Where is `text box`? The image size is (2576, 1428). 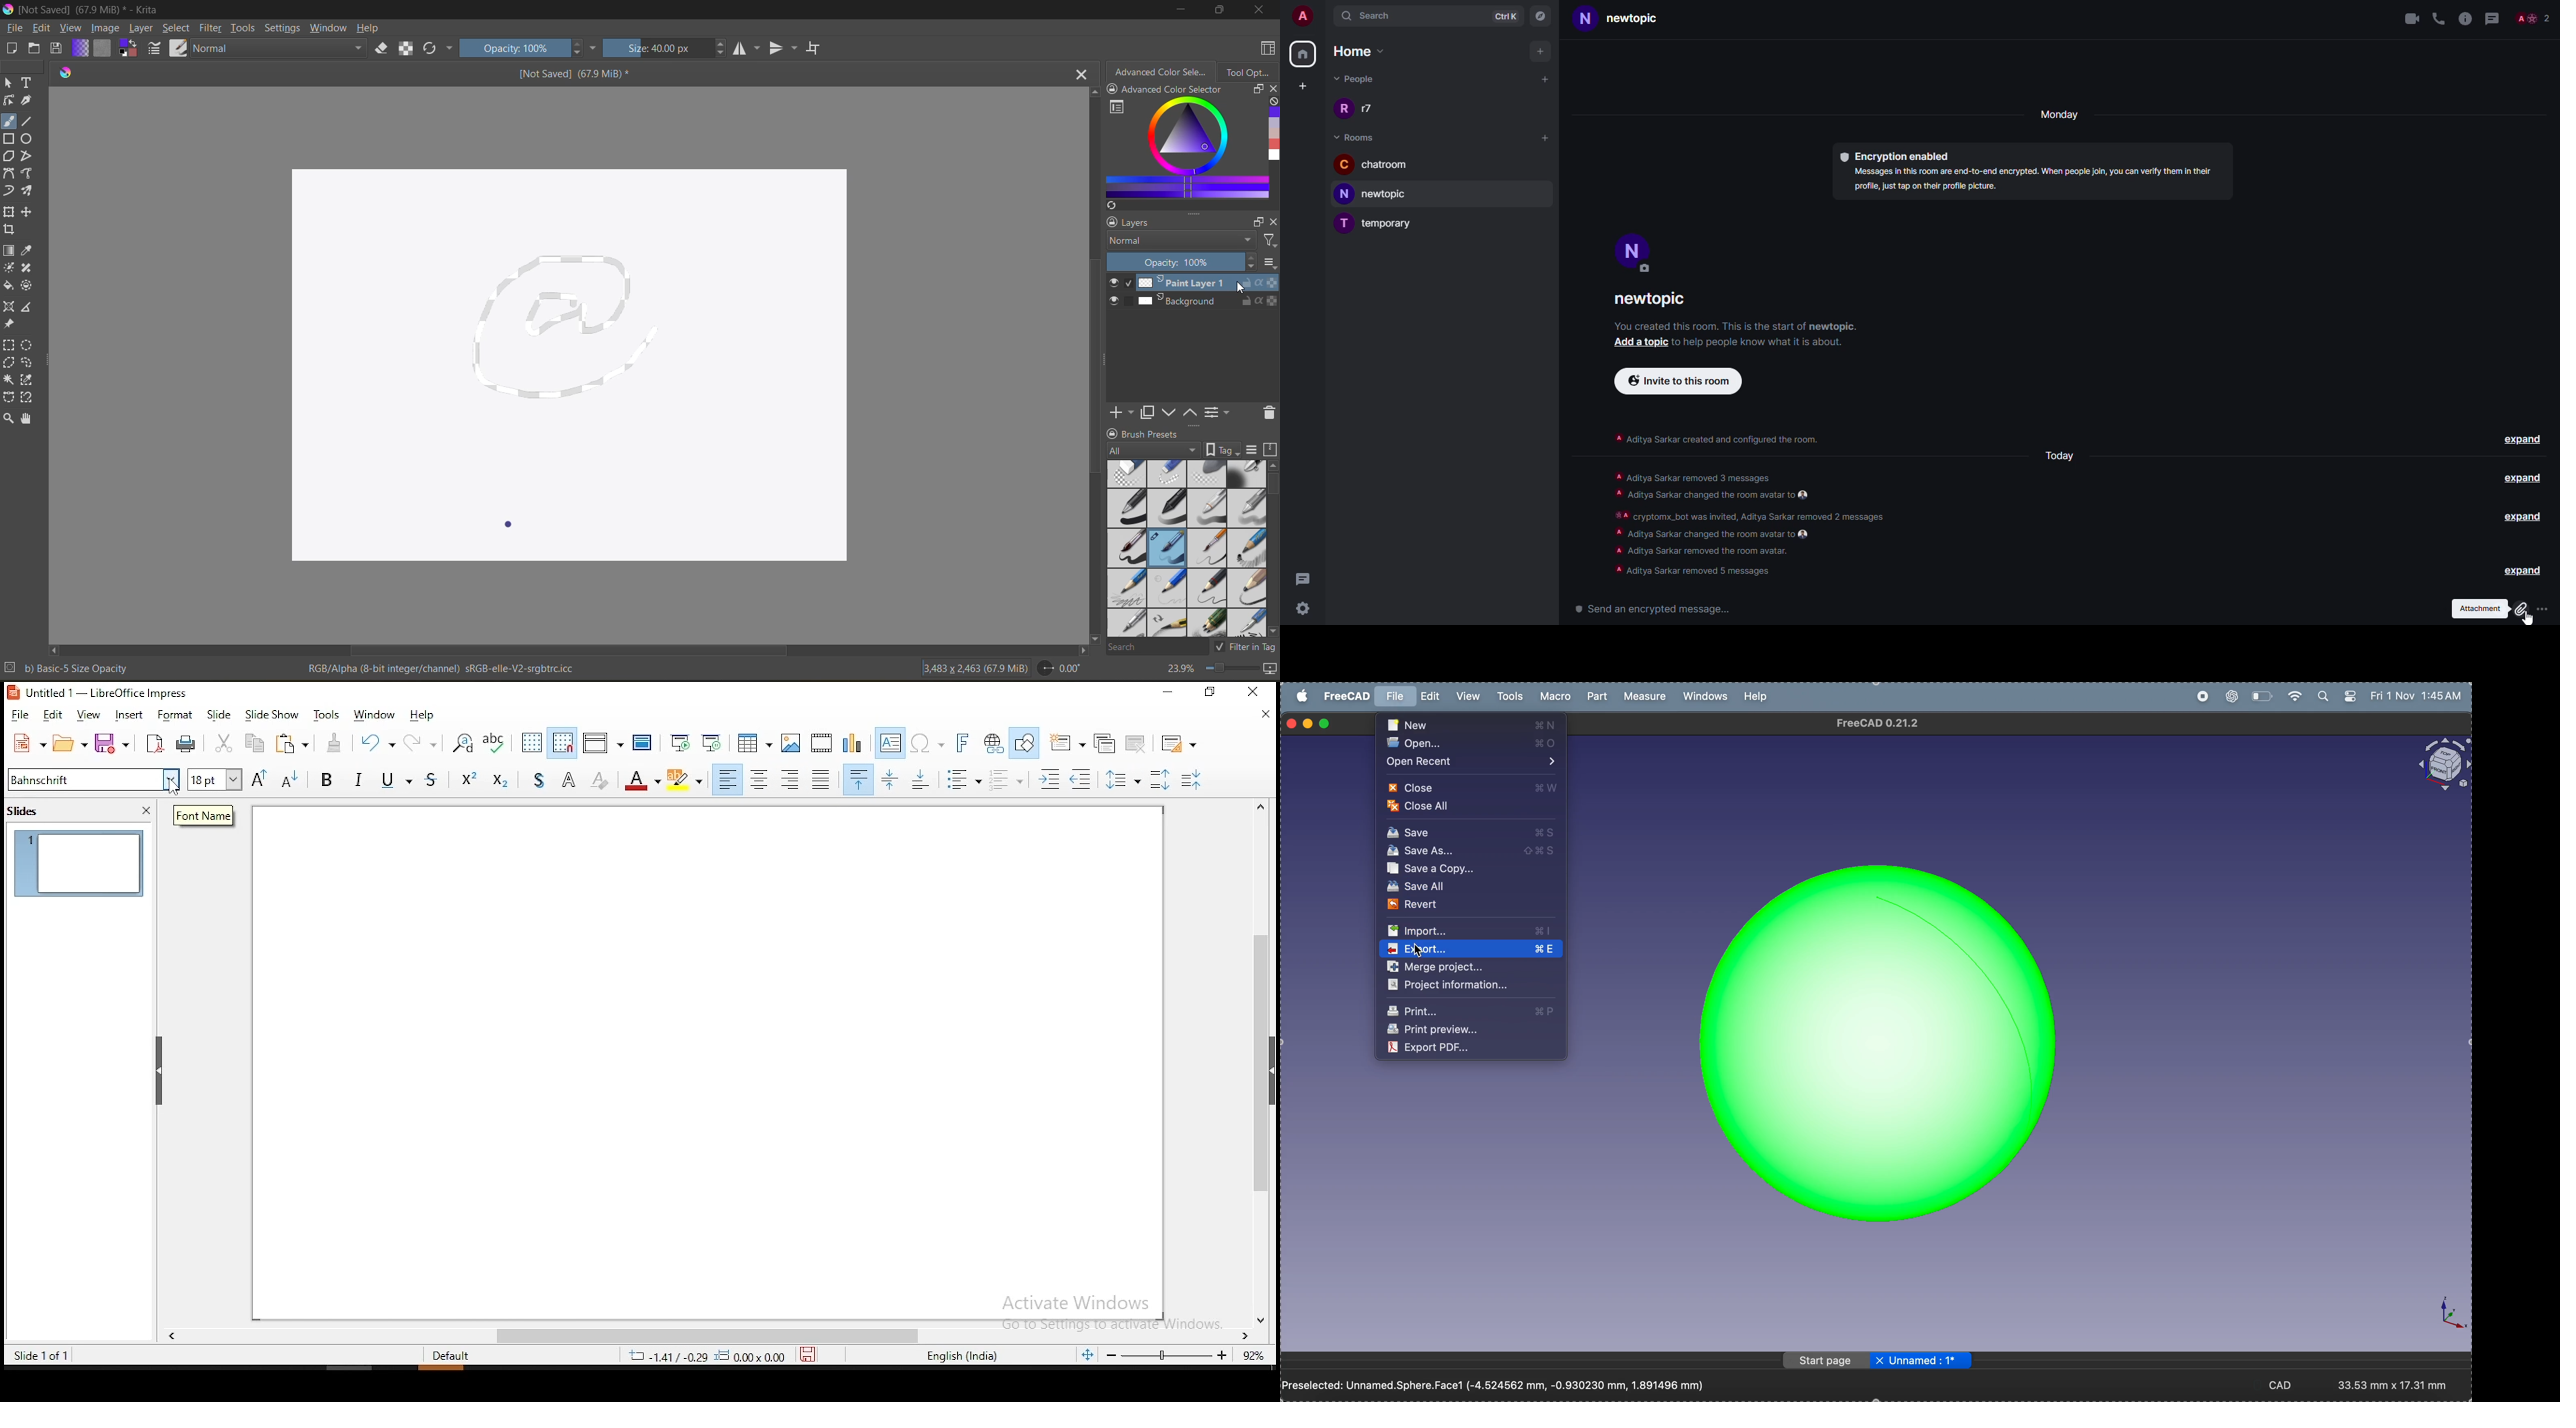 text box is located at coordinates (890, 741).